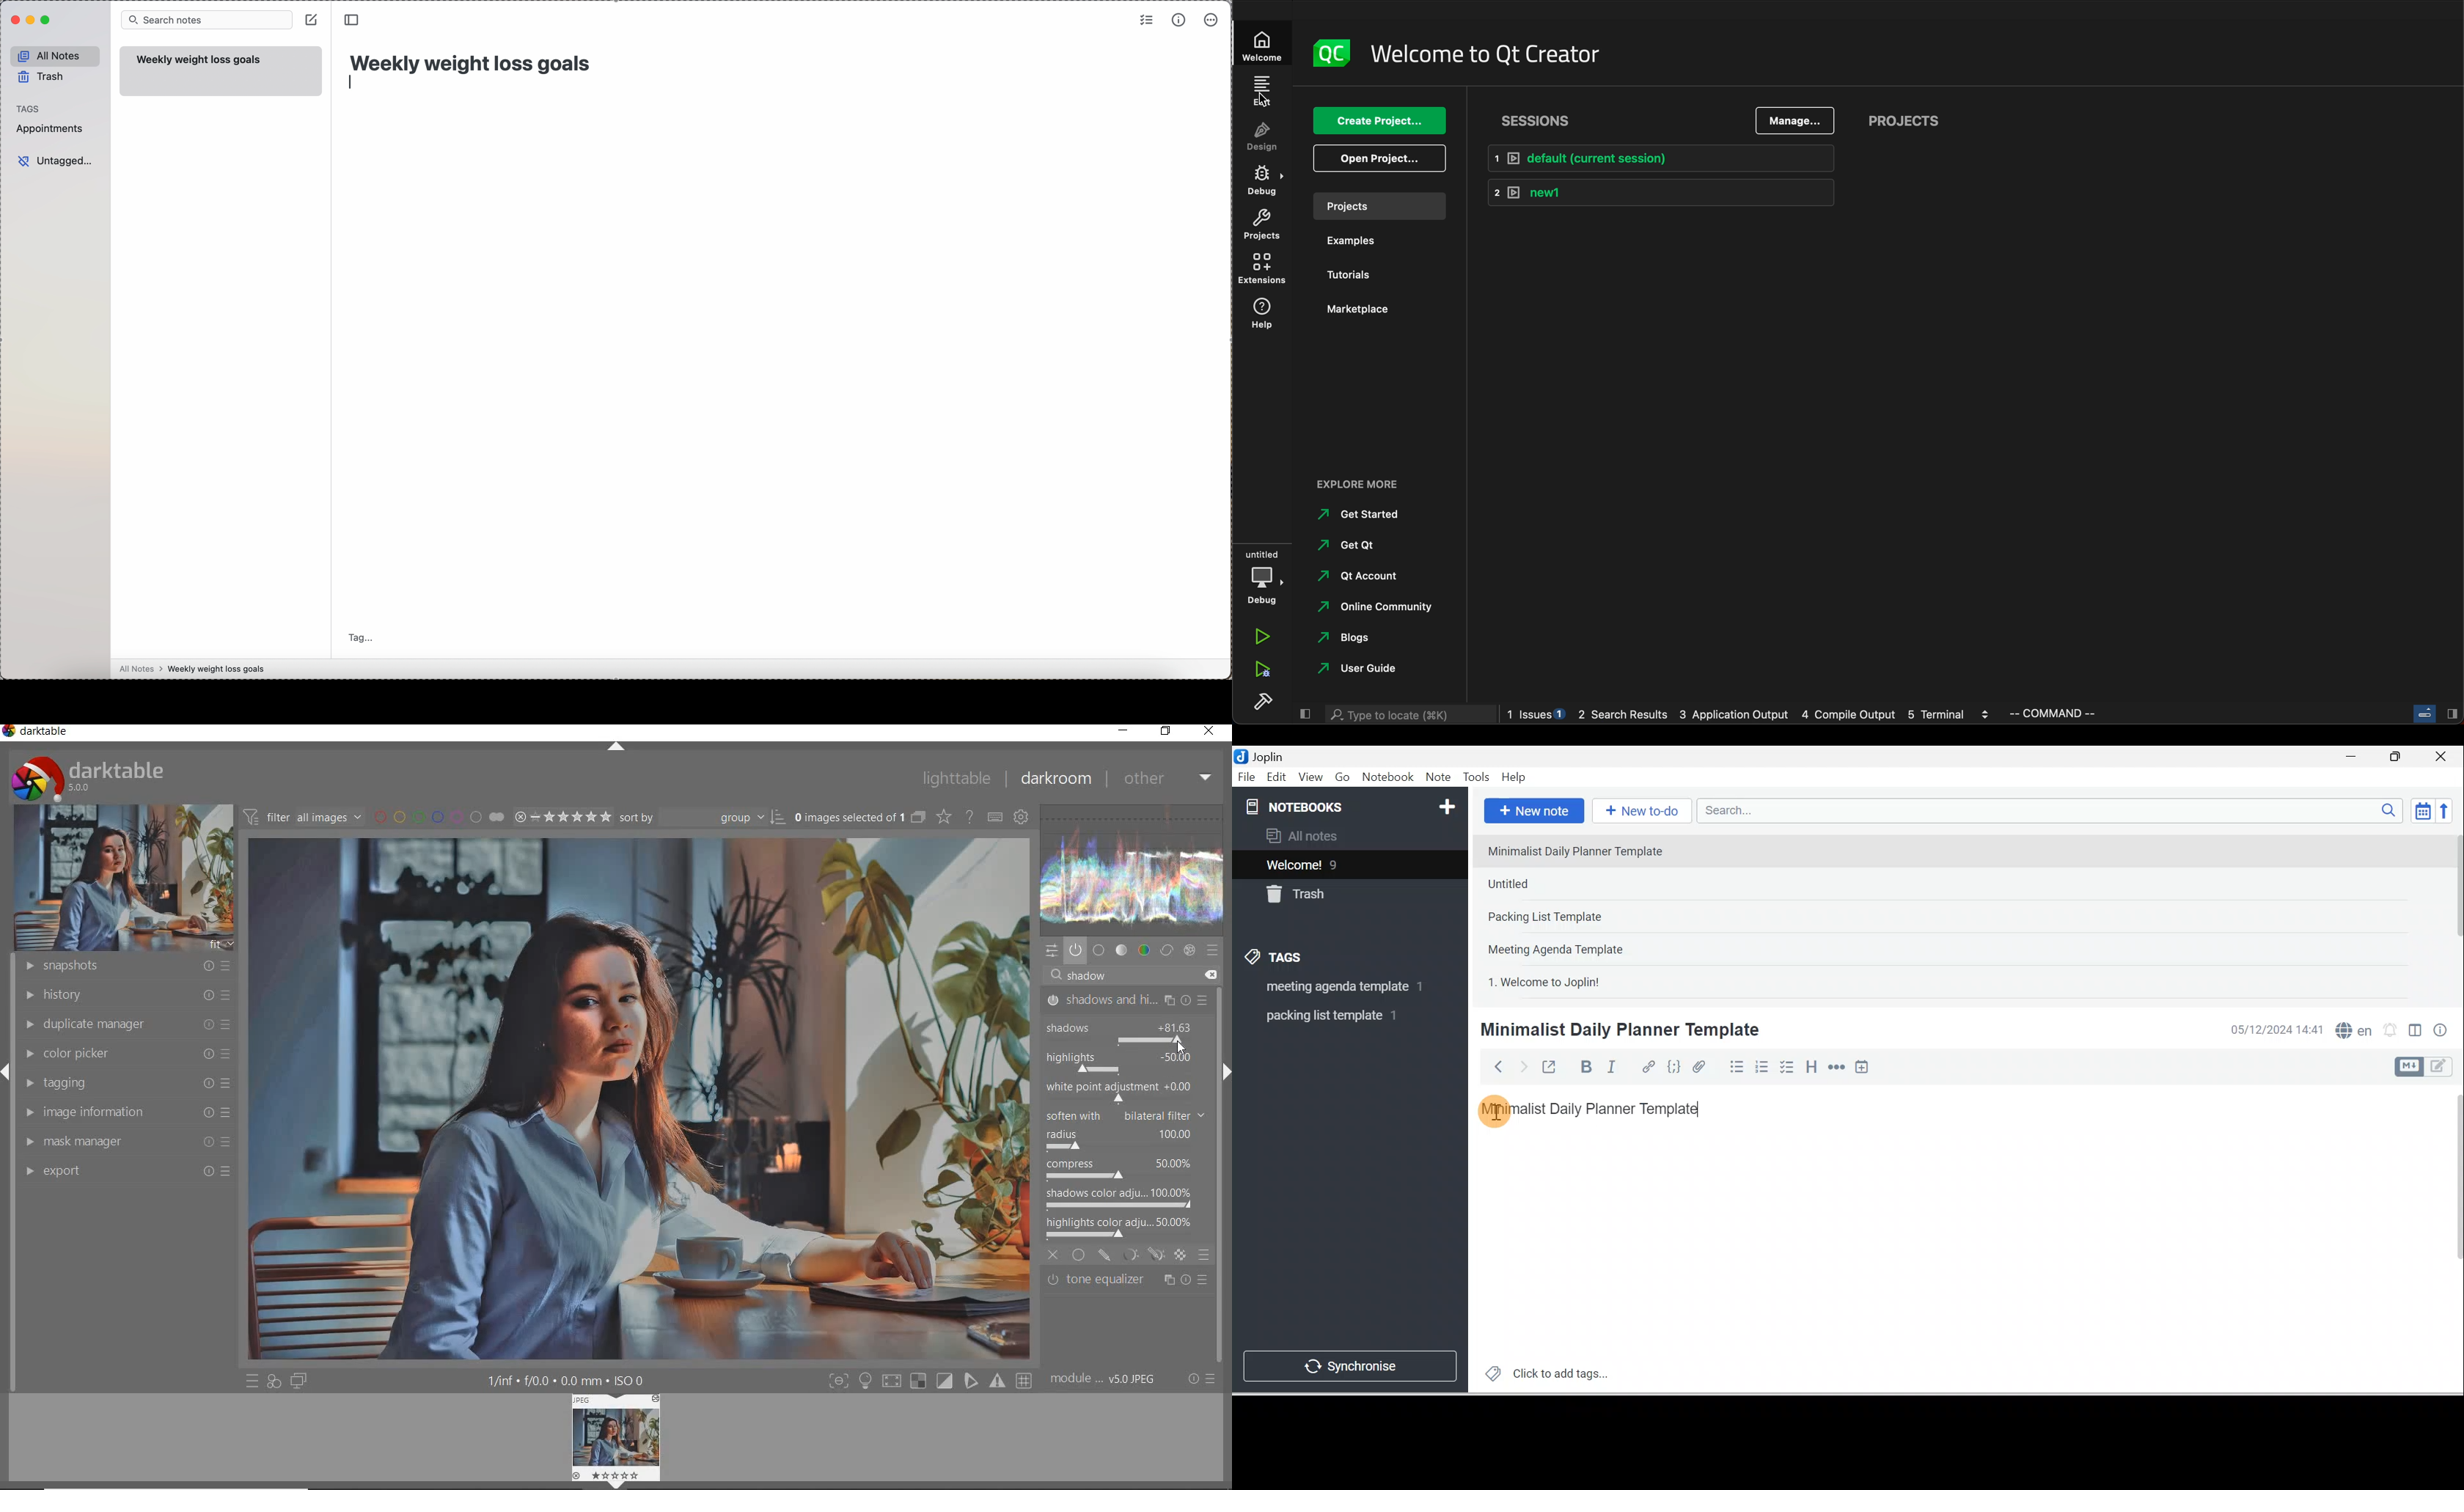 Image resolution: width=2464 pixels, height=1512 pixels. What do you see at coordinates (364, 636) in the screenshot?
I see `tag` at bounding box center [364, 636].